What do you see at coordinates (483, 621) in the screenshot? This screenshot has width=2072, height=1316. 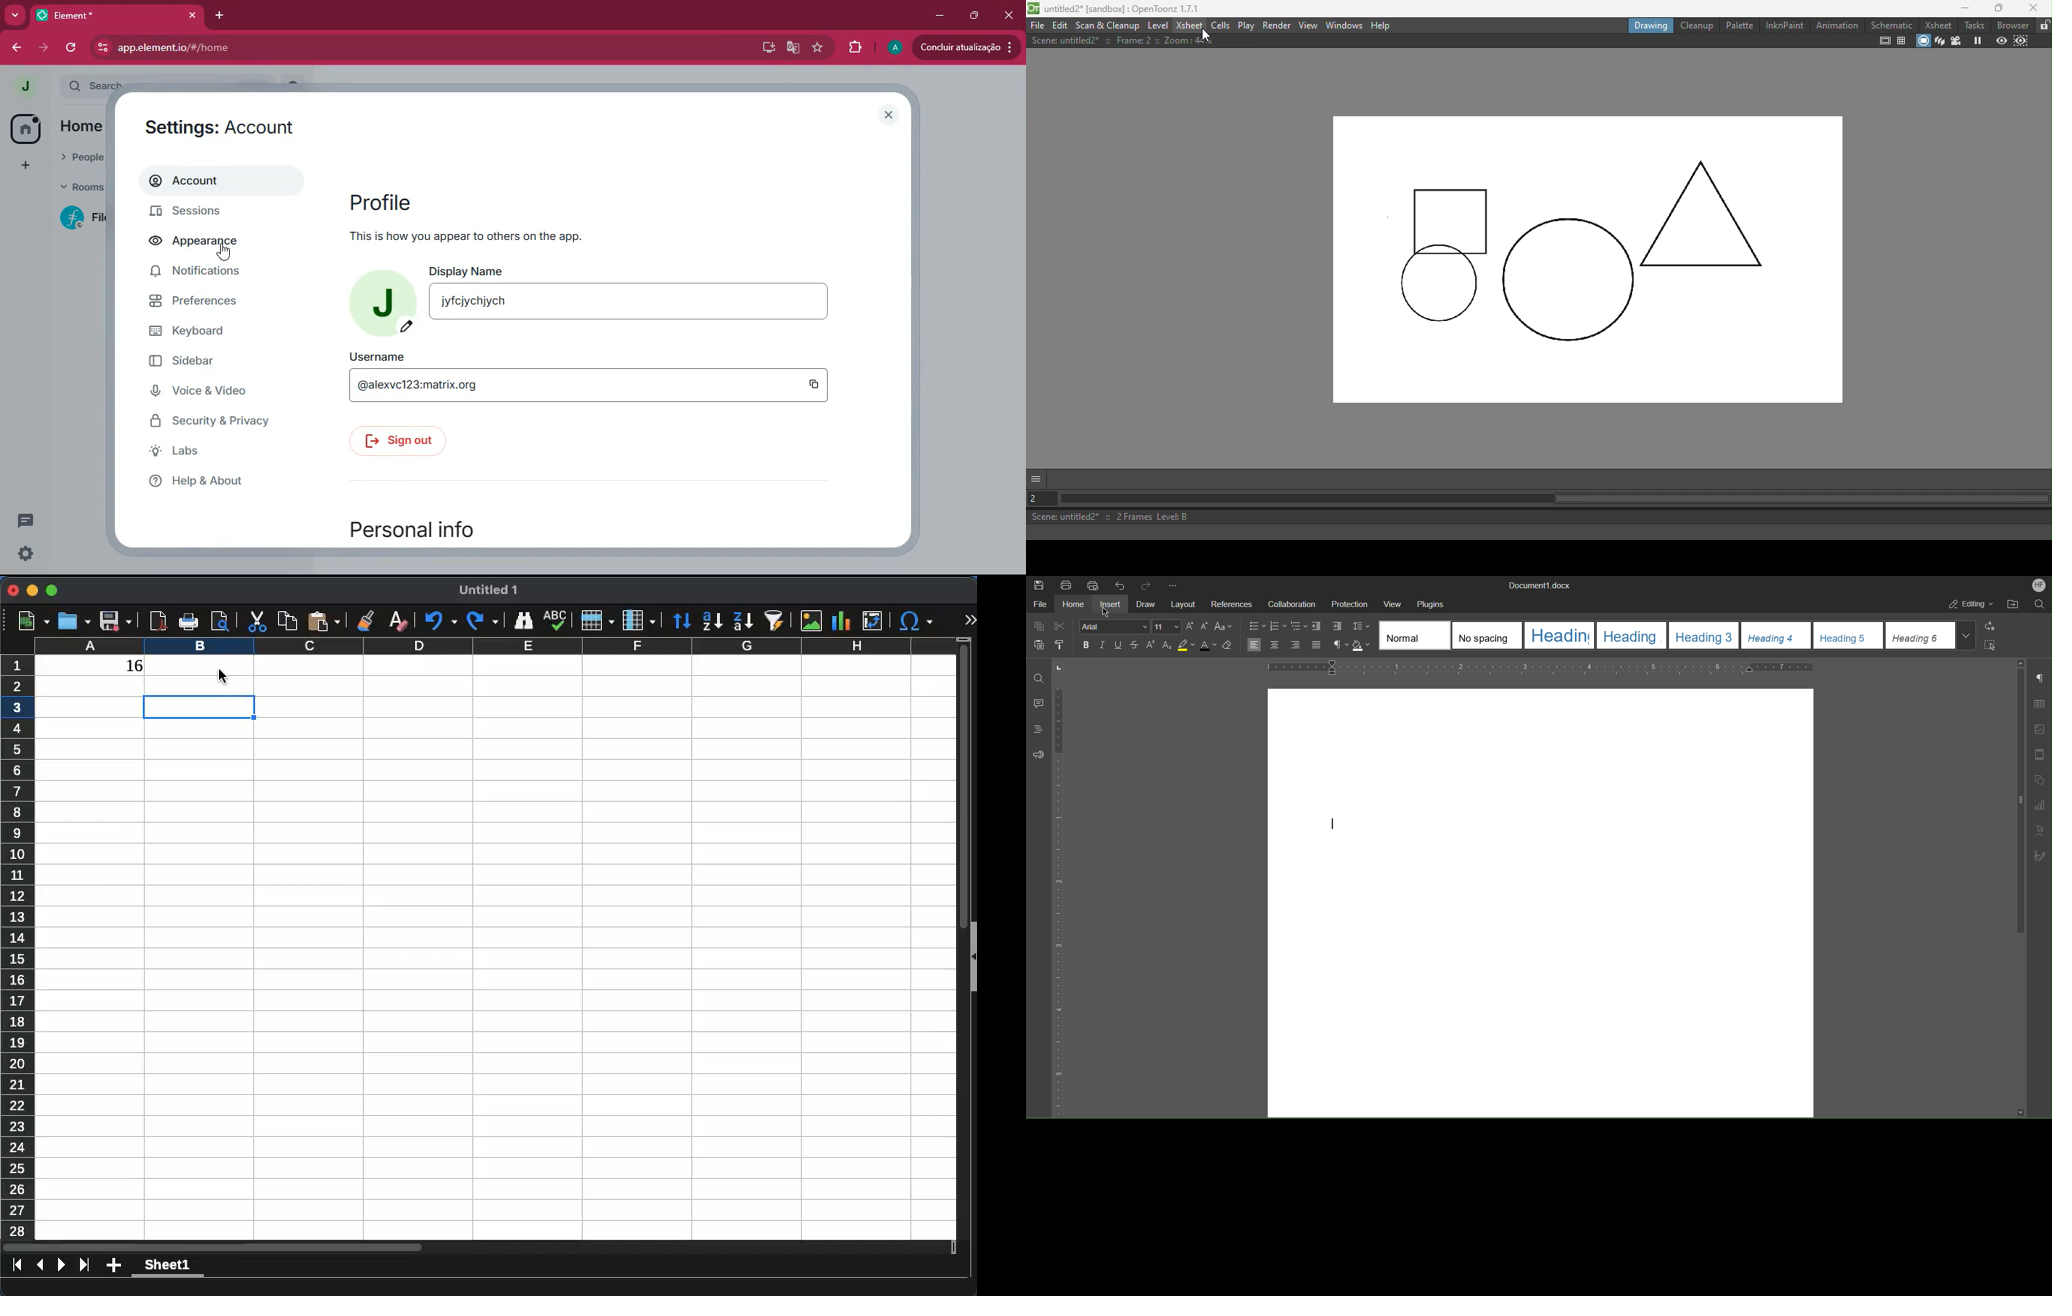 I see `redo` at bounding box center [483, 621].